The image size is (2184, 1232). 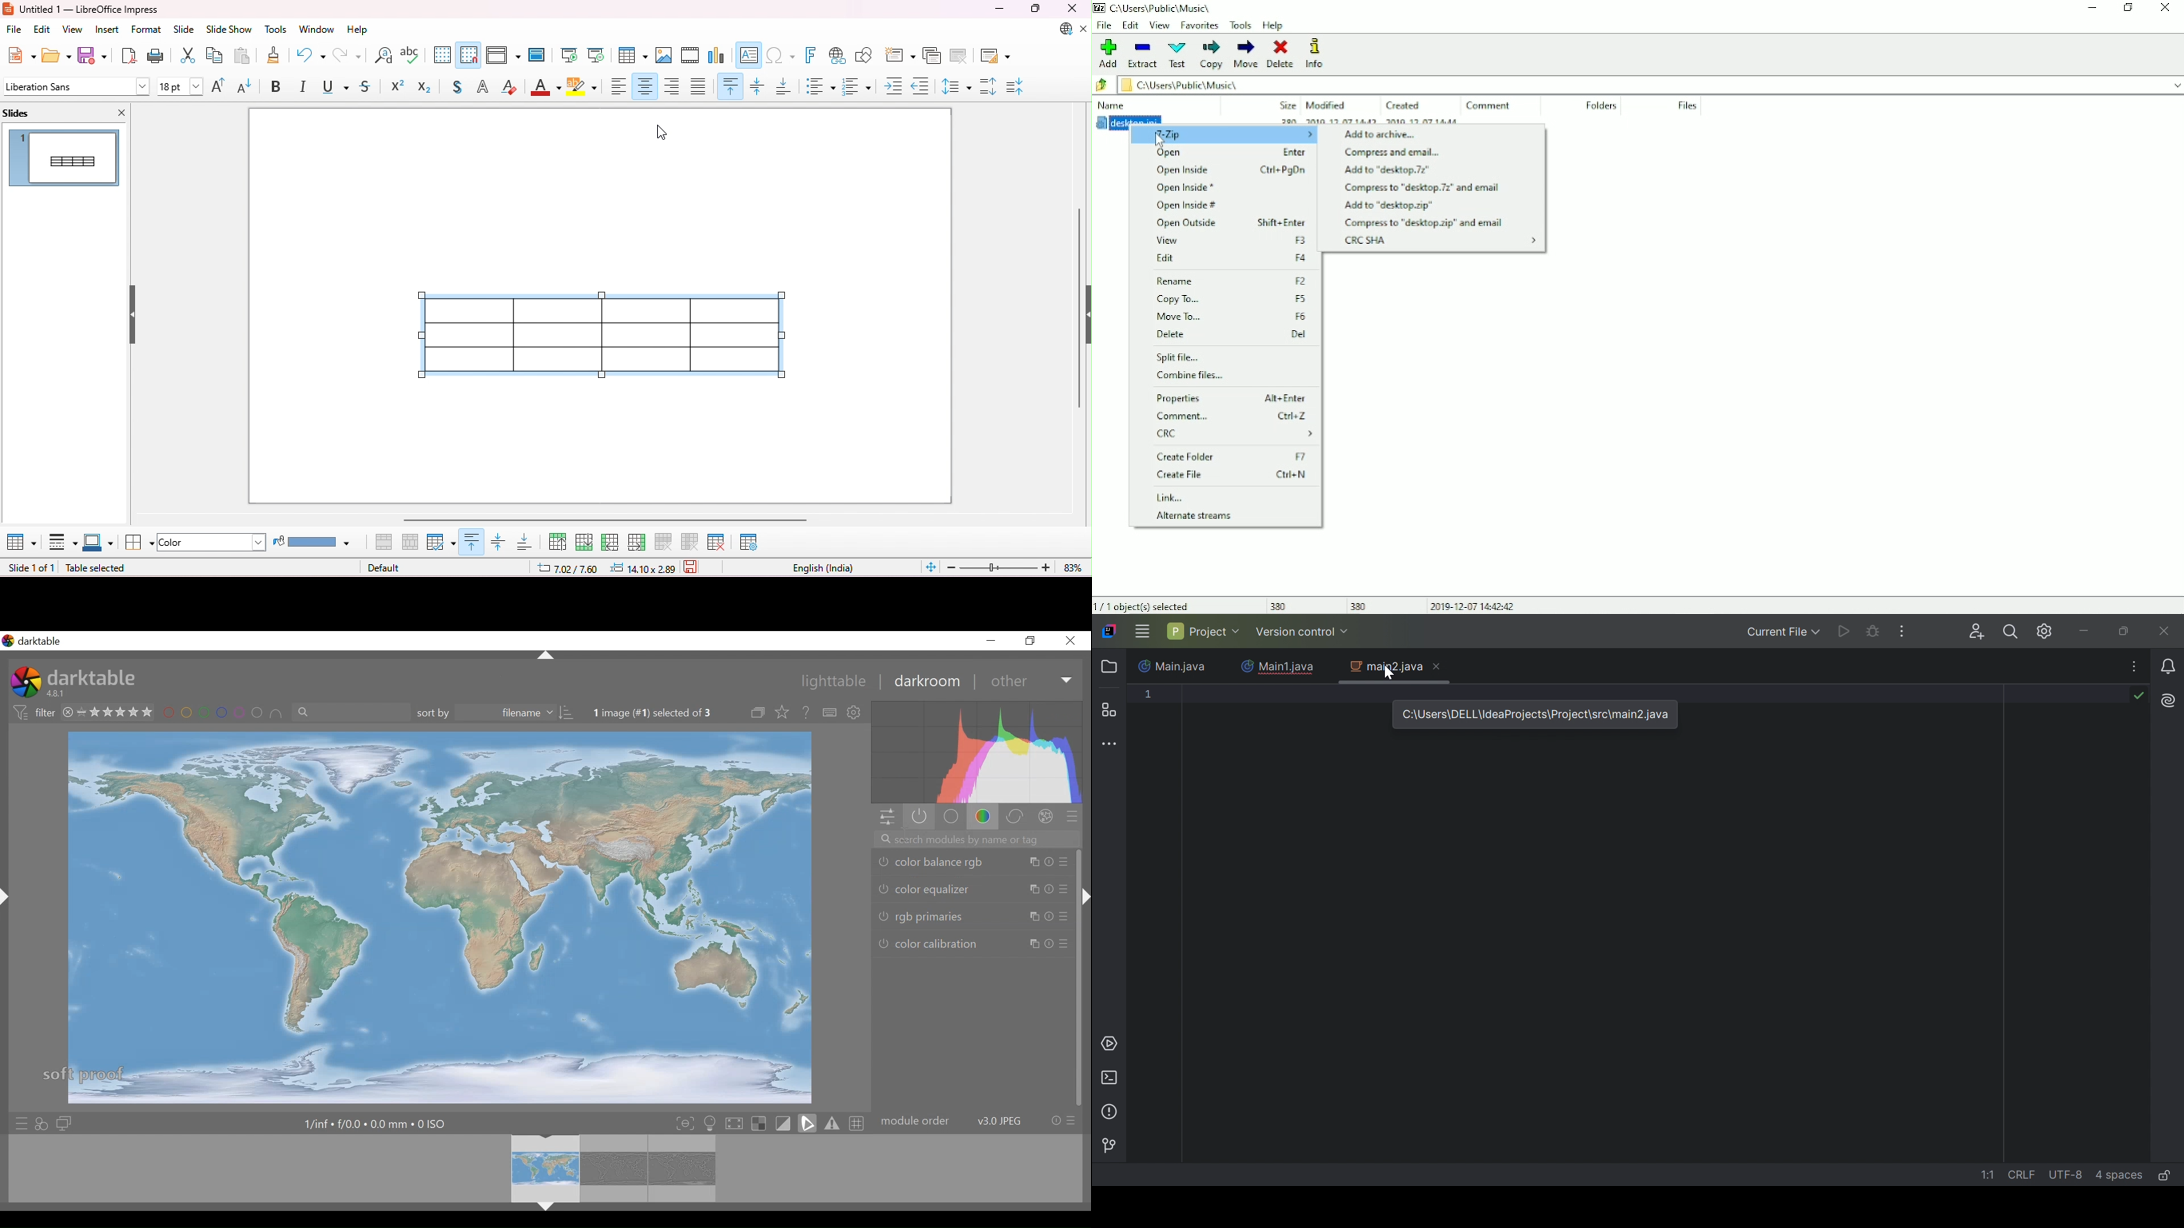 I want to click on duplicate slide, so click(x=934, y=55).